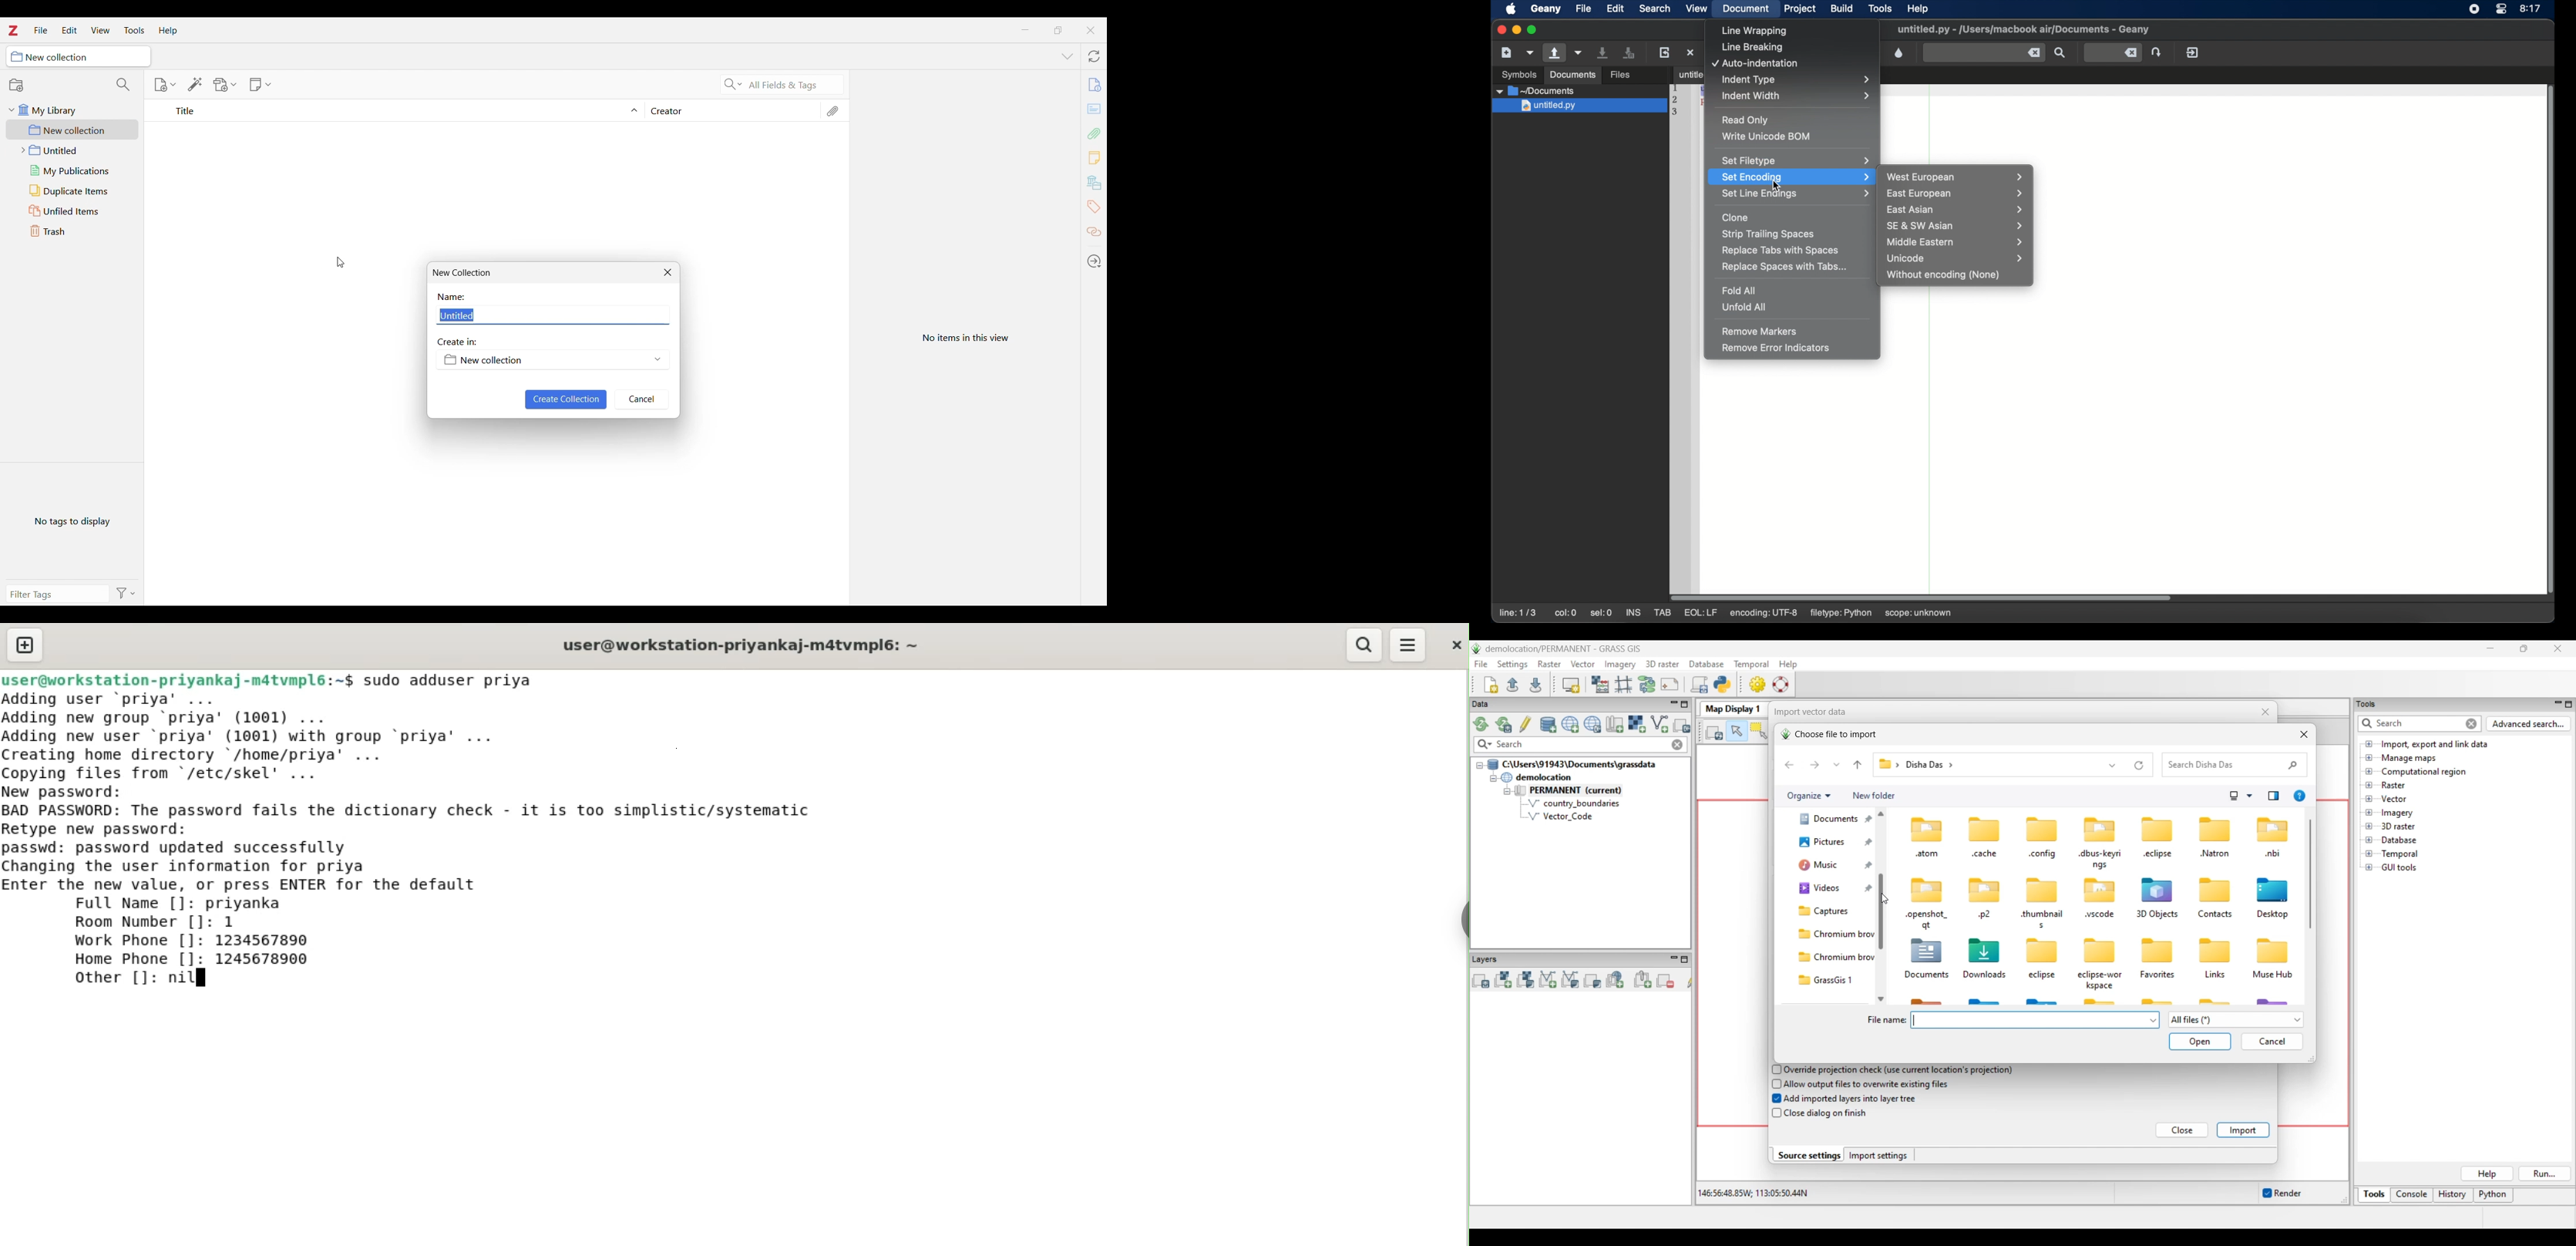  I want to click on Cancel inputs, so click(642, 400).